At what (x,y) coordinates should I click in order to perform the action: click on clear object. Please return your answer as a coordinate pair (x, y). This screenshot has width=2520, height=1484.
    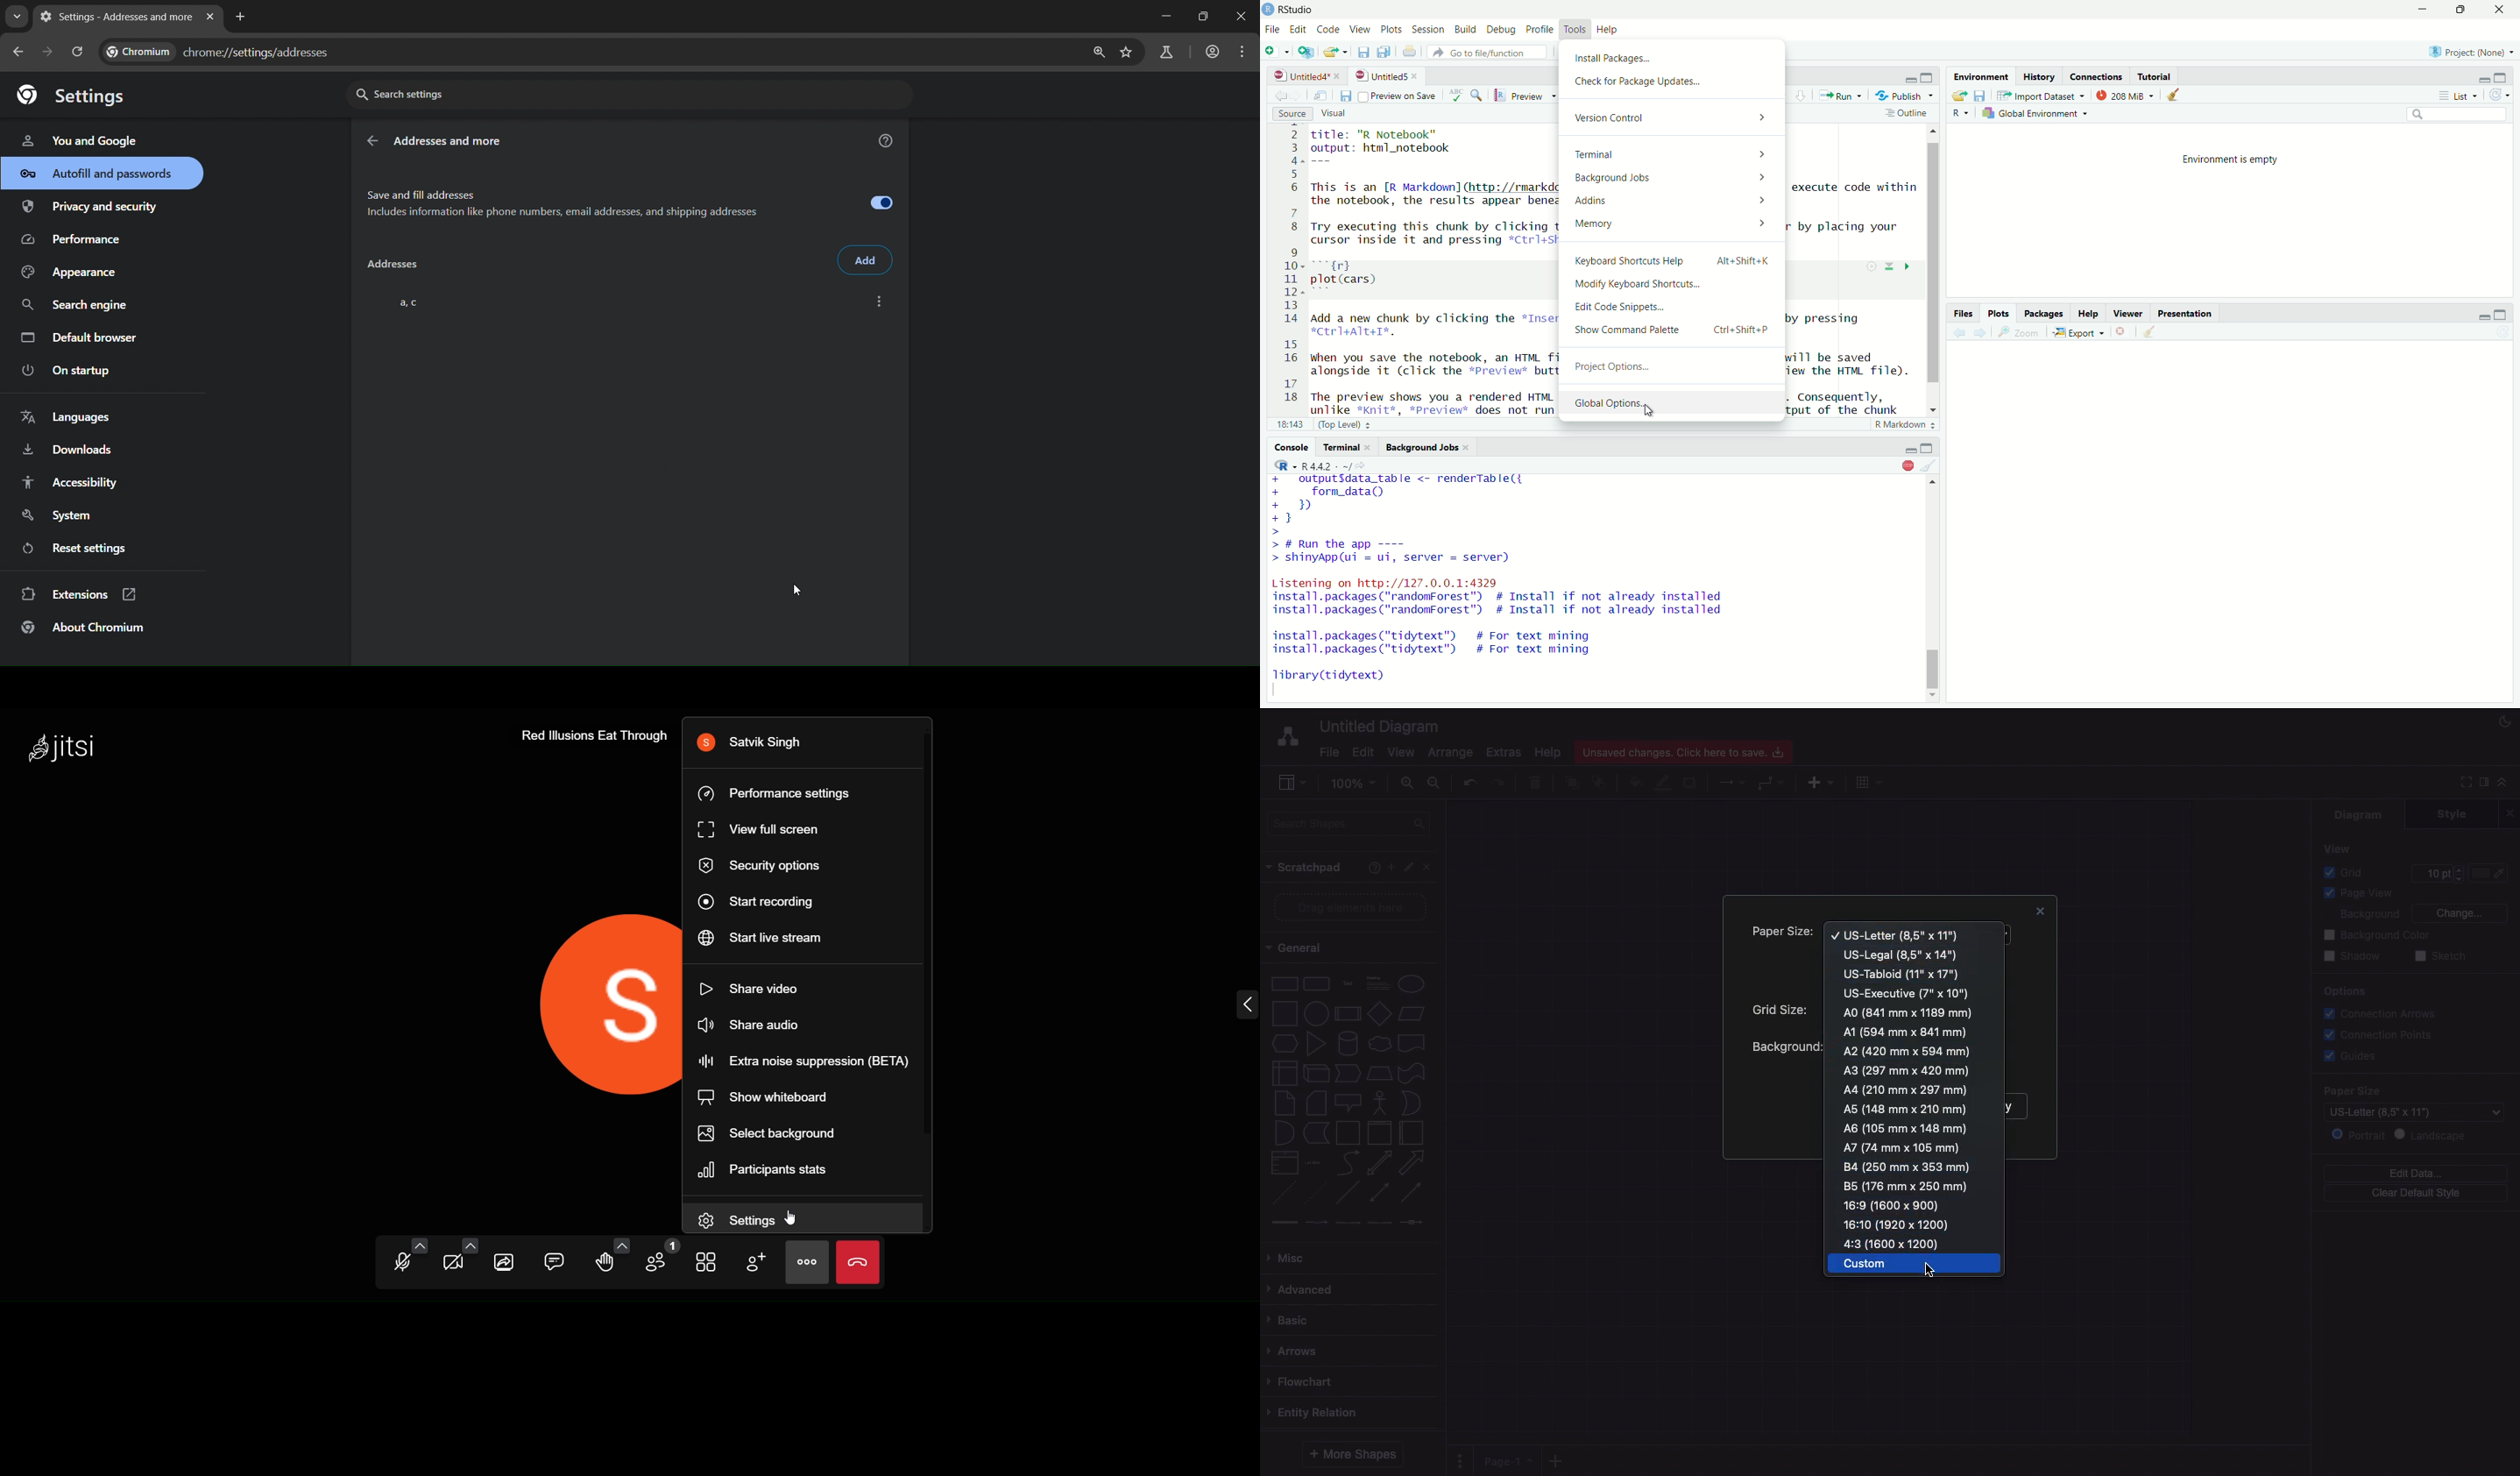
    Looking at the image, I should click on (2153, 333).